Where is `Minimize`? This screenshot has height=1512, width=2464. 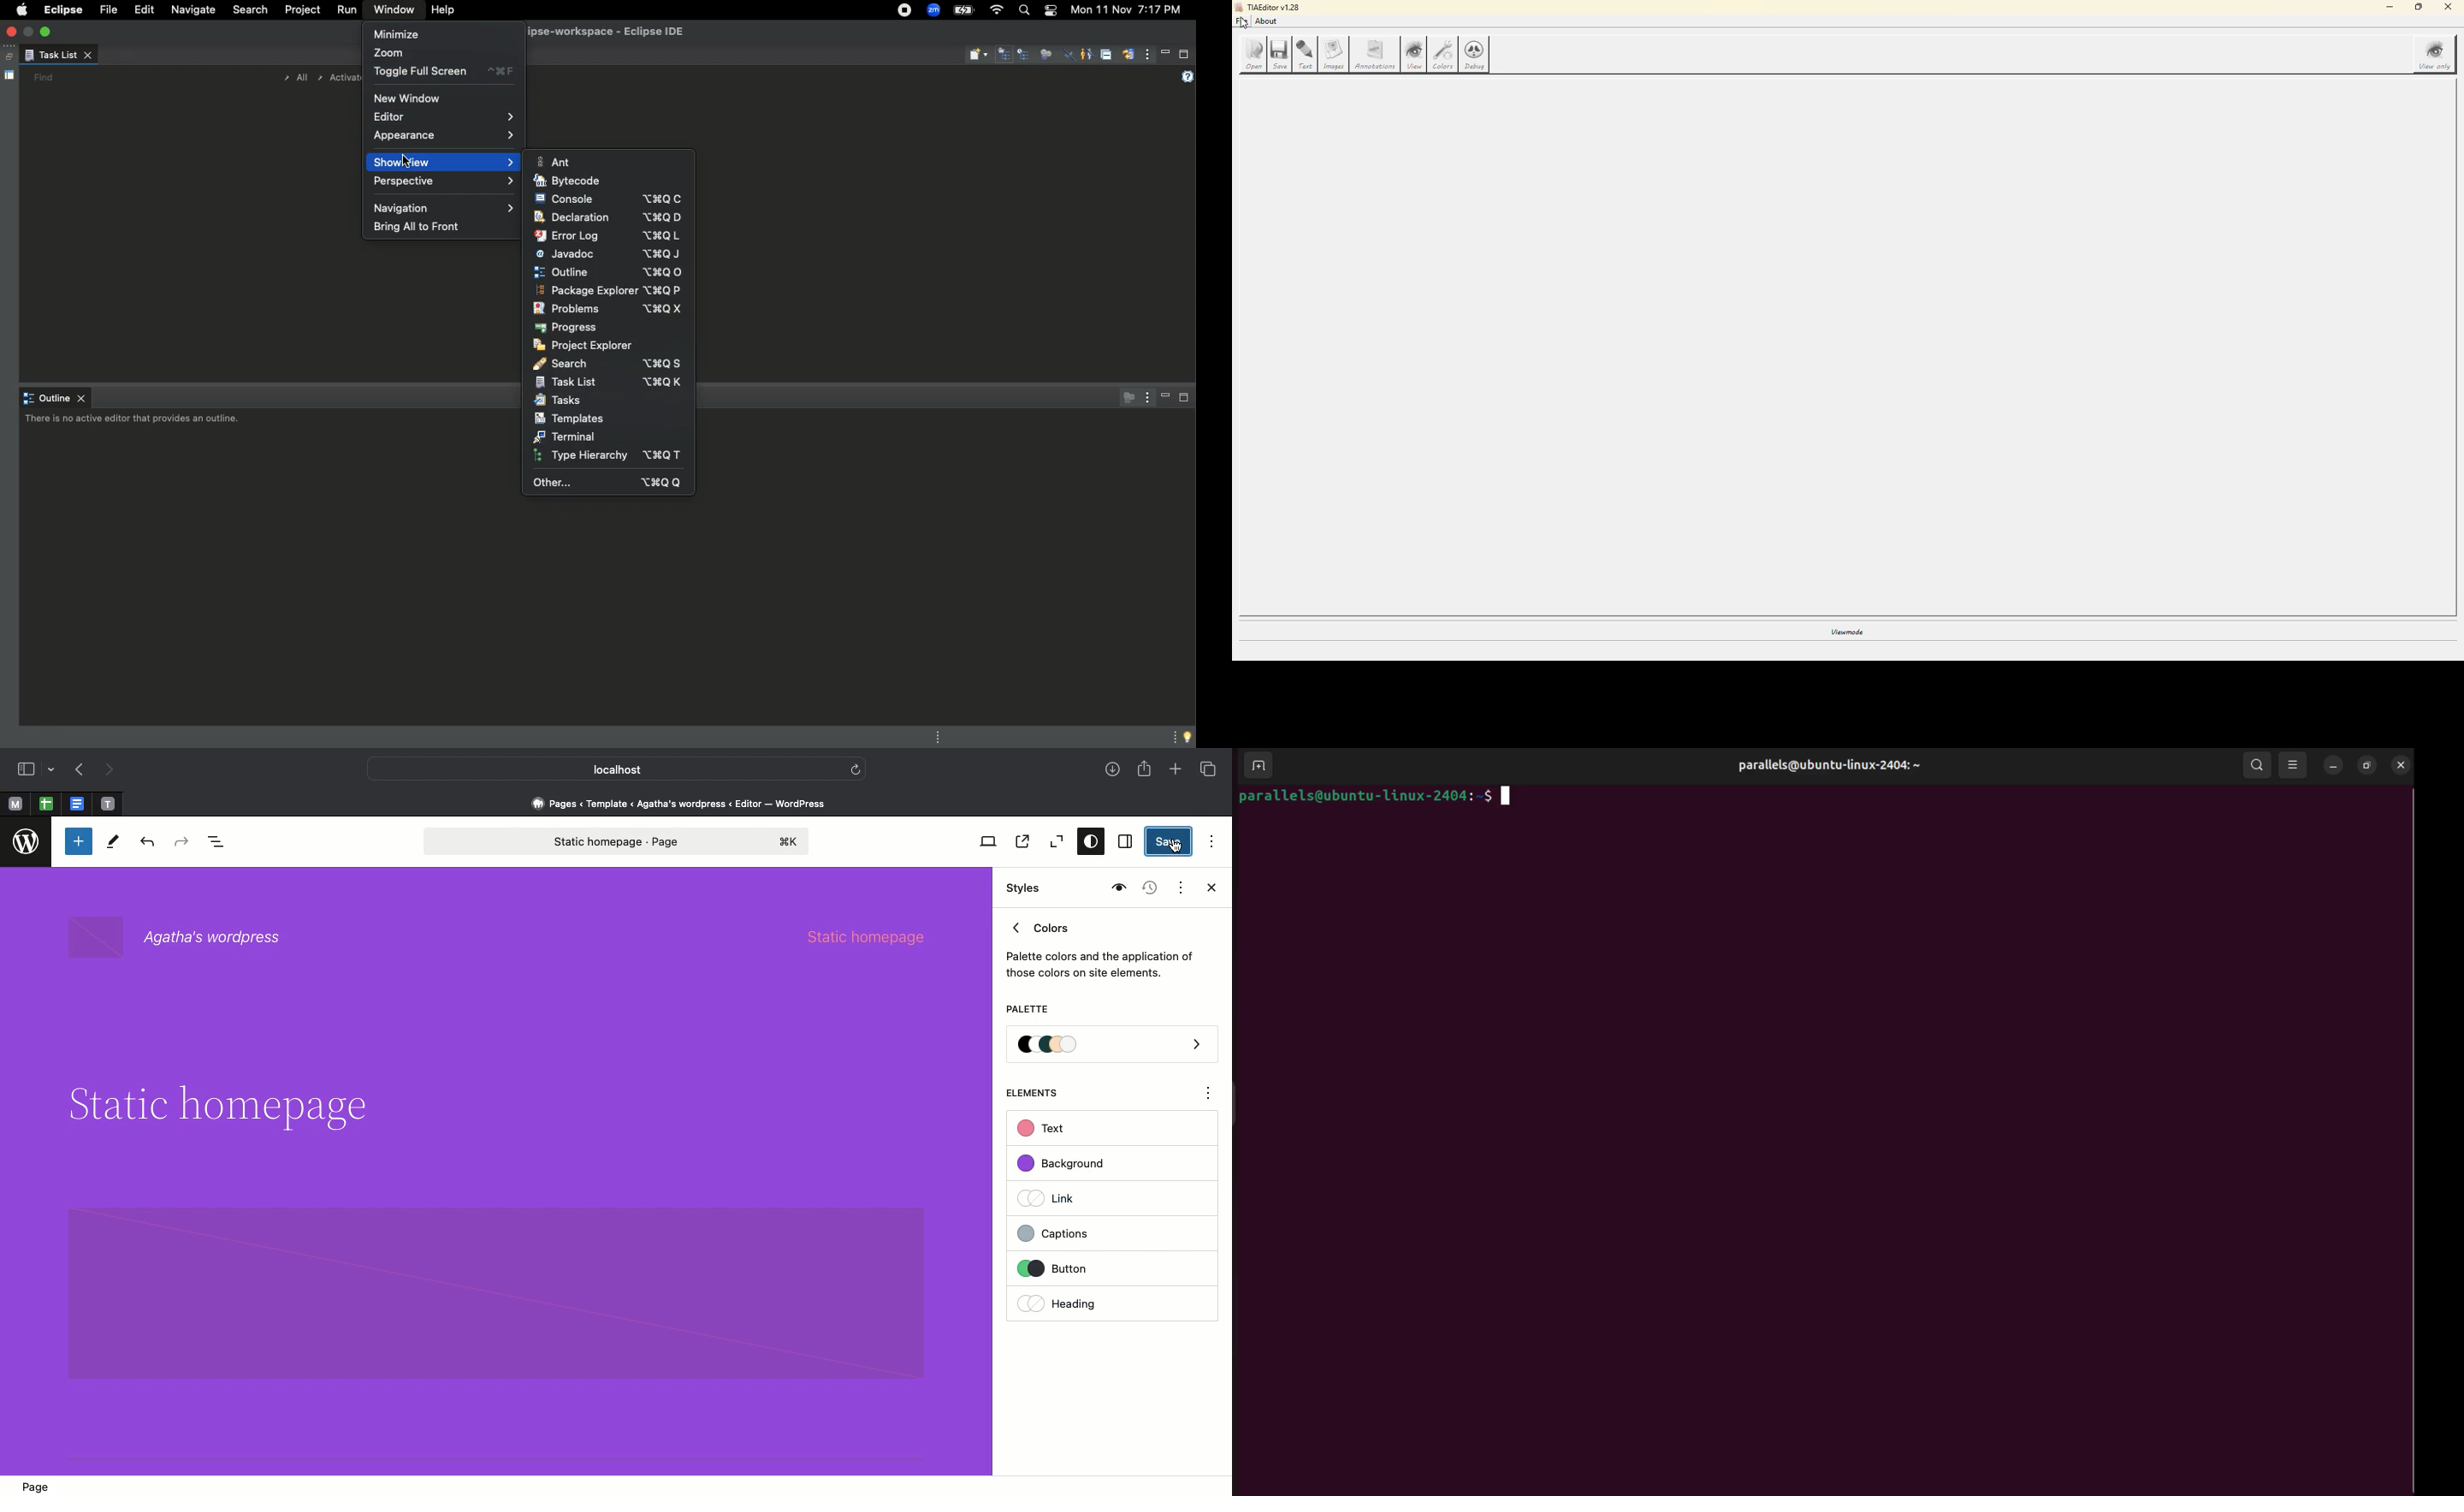
Minimize is located at coordinates (399, 33).